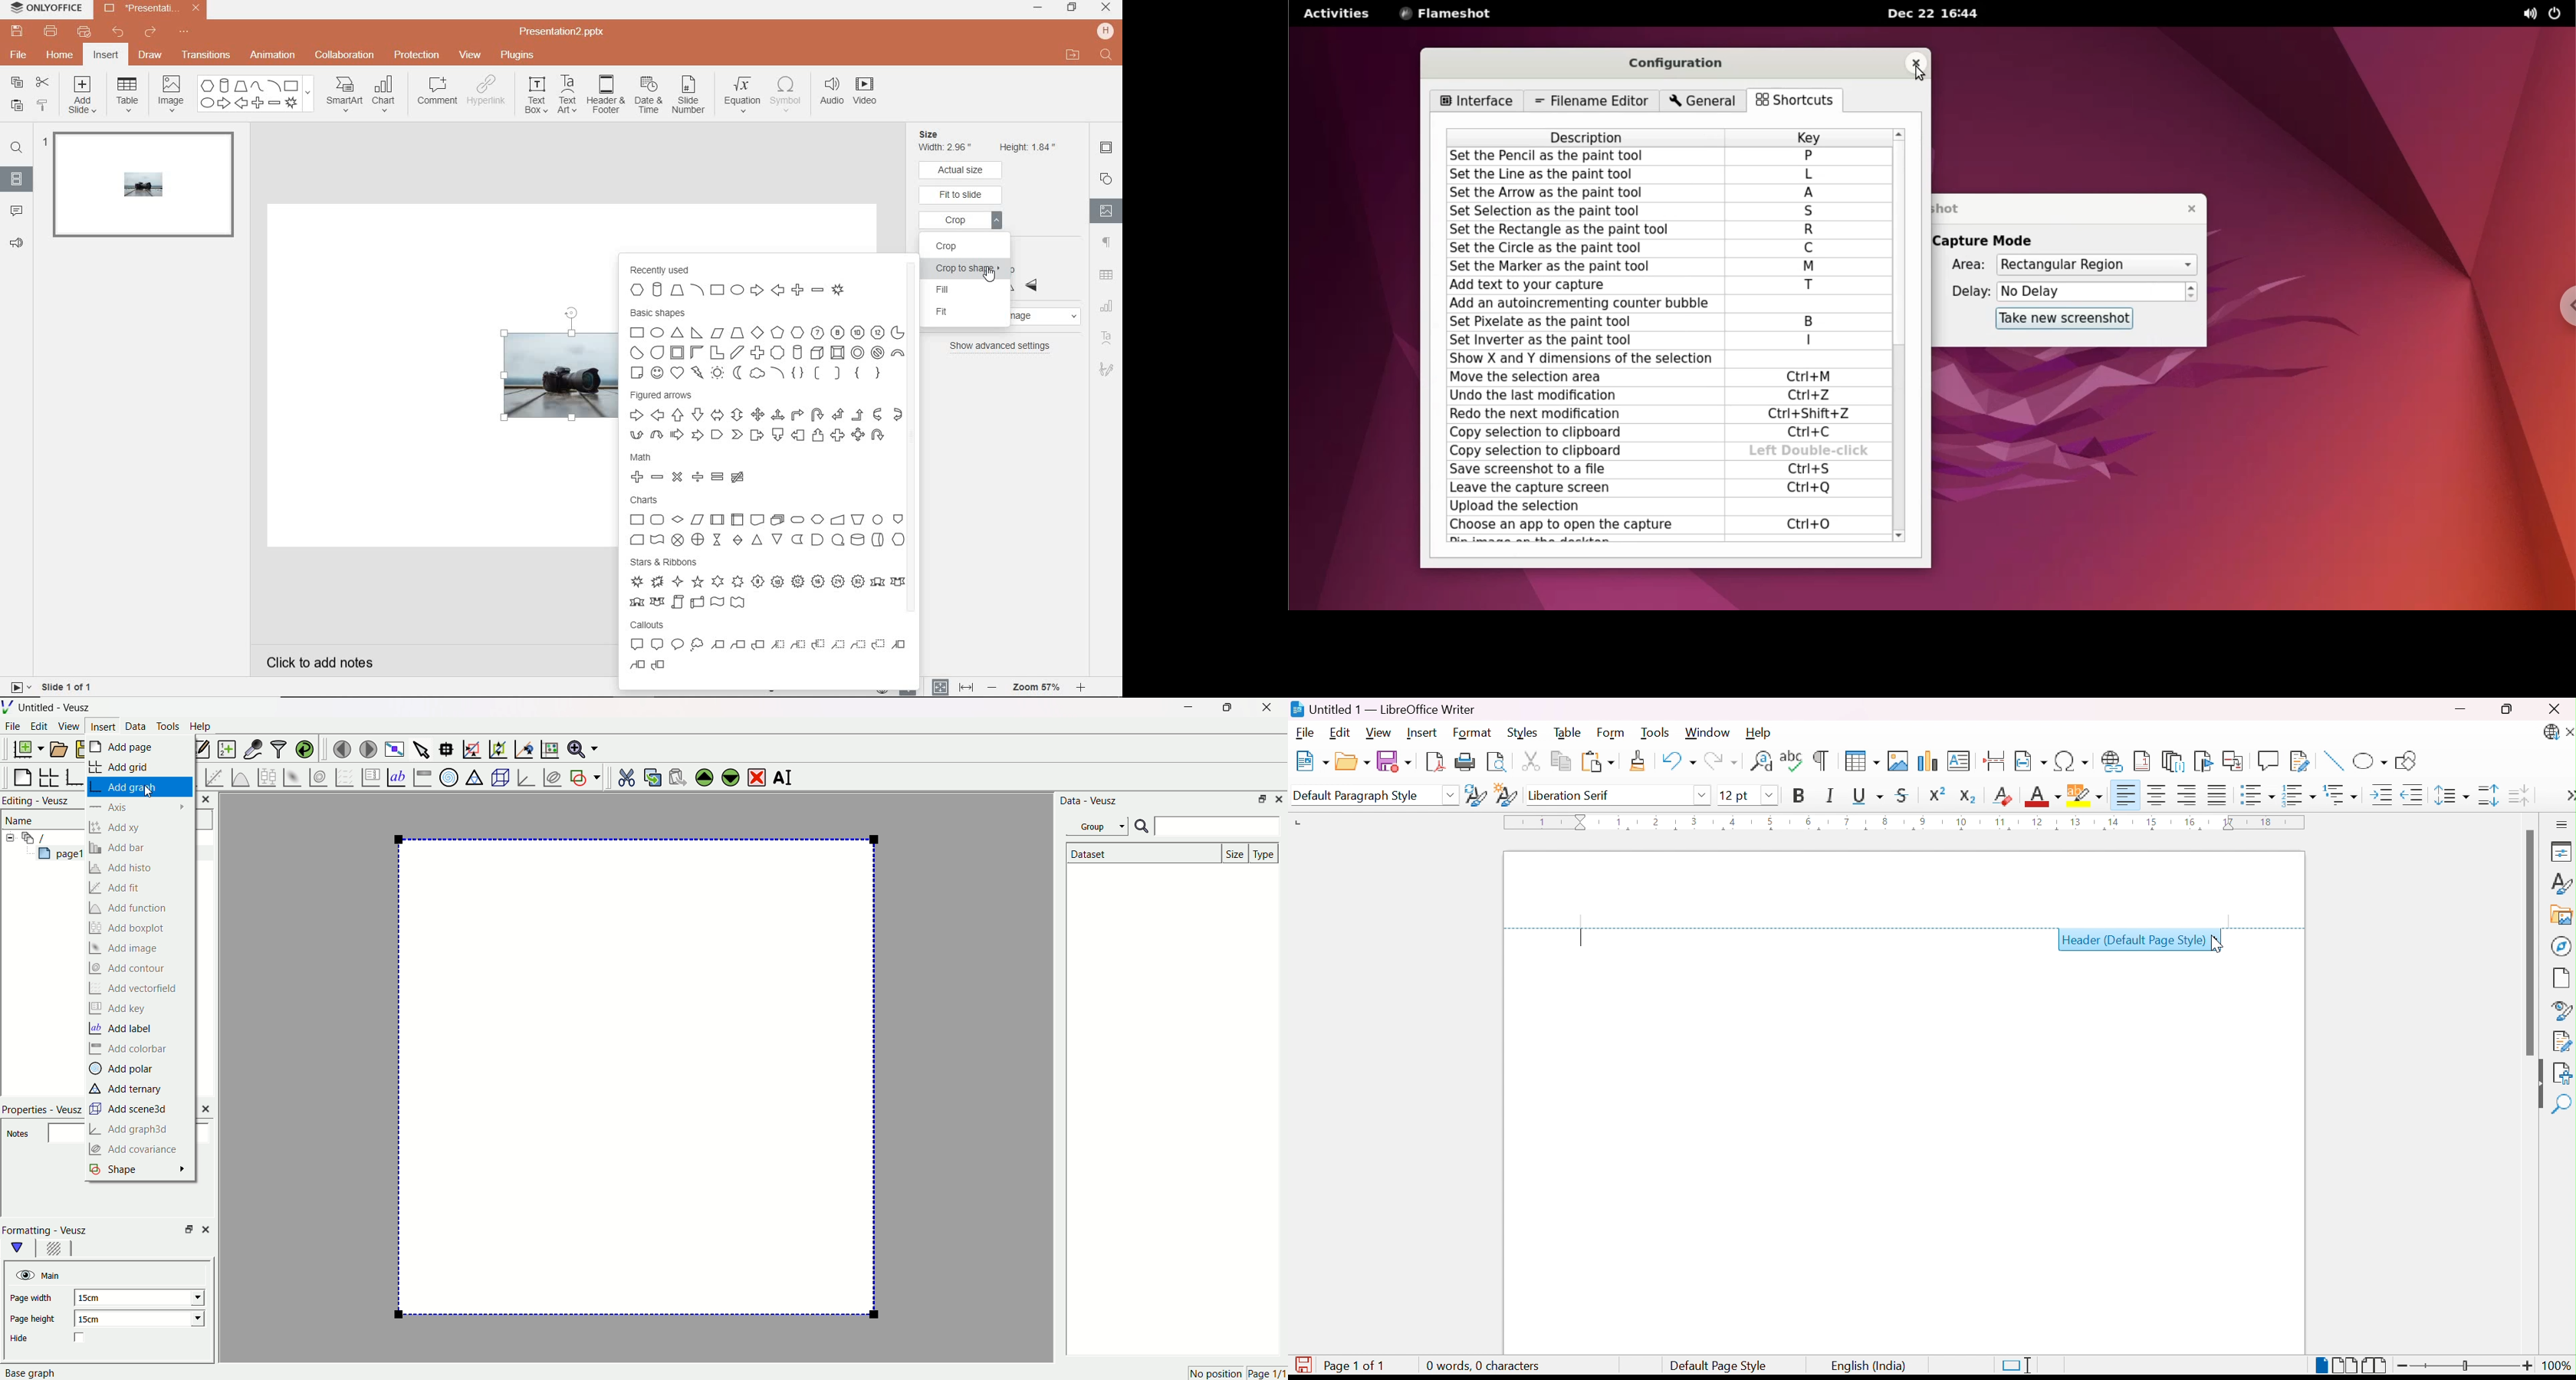 The image size is (2576, 1400). What do you see at coordinates (137, 1110) in the screenshot?
I see `Add scene3d` at bounding box center [137, 1110].